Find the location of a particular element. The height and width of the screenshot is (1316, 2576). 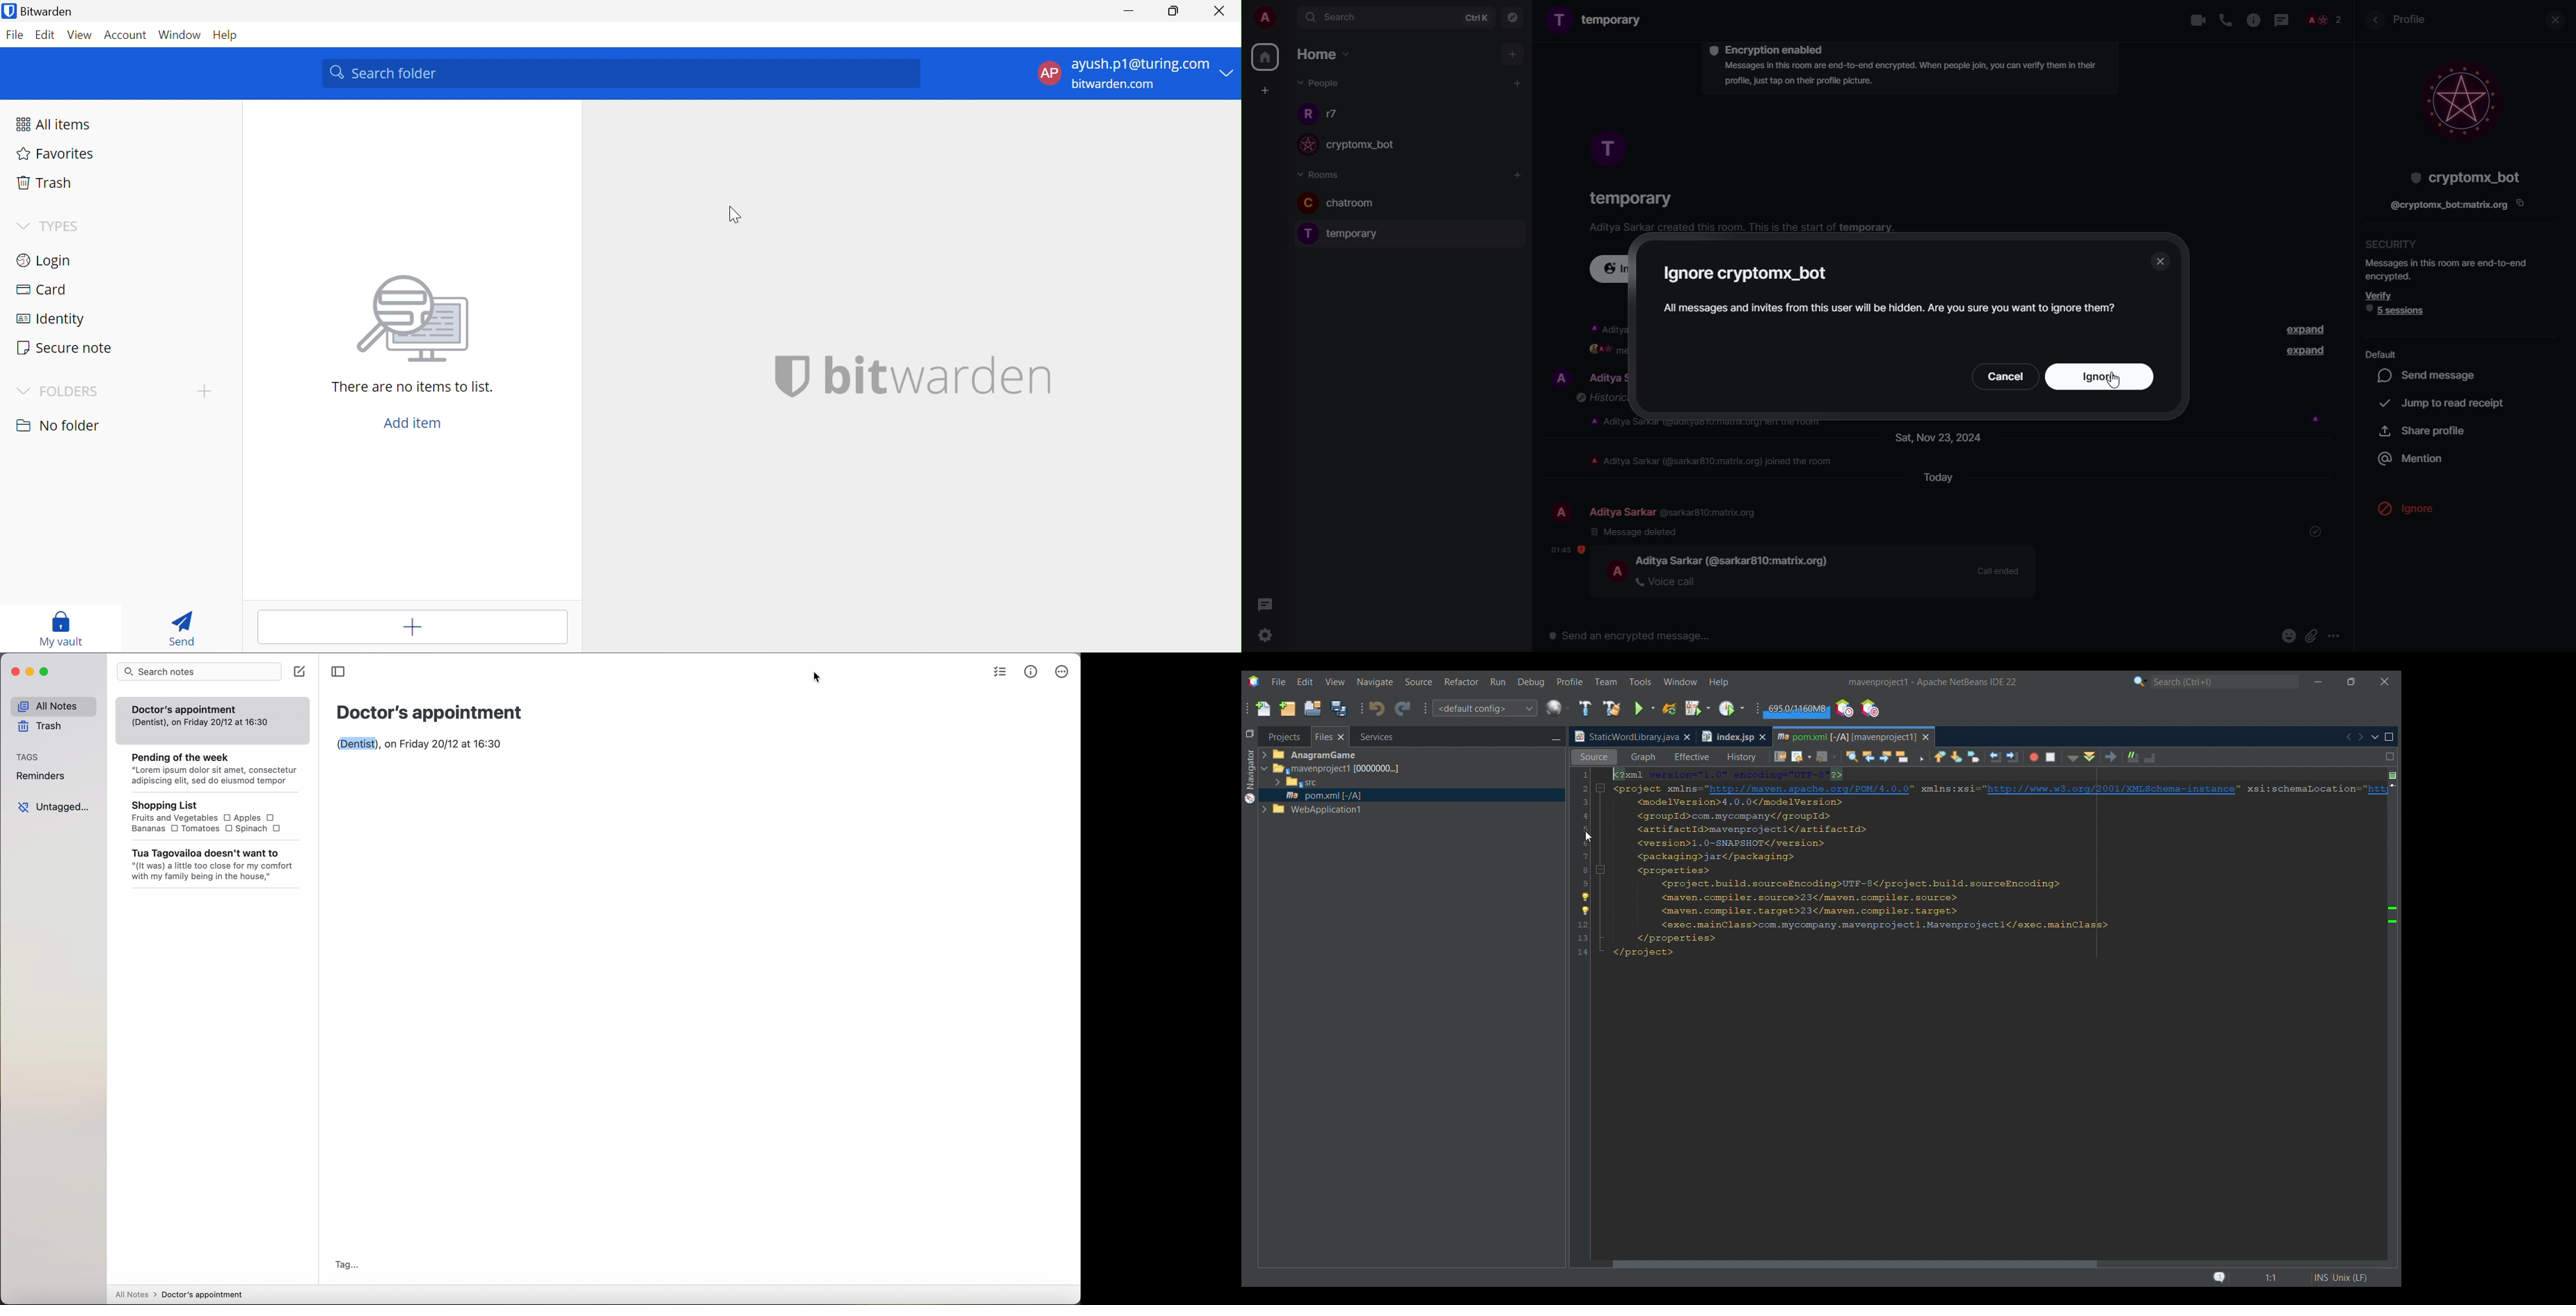

FOLDERS is located at coordinates (73, 392).